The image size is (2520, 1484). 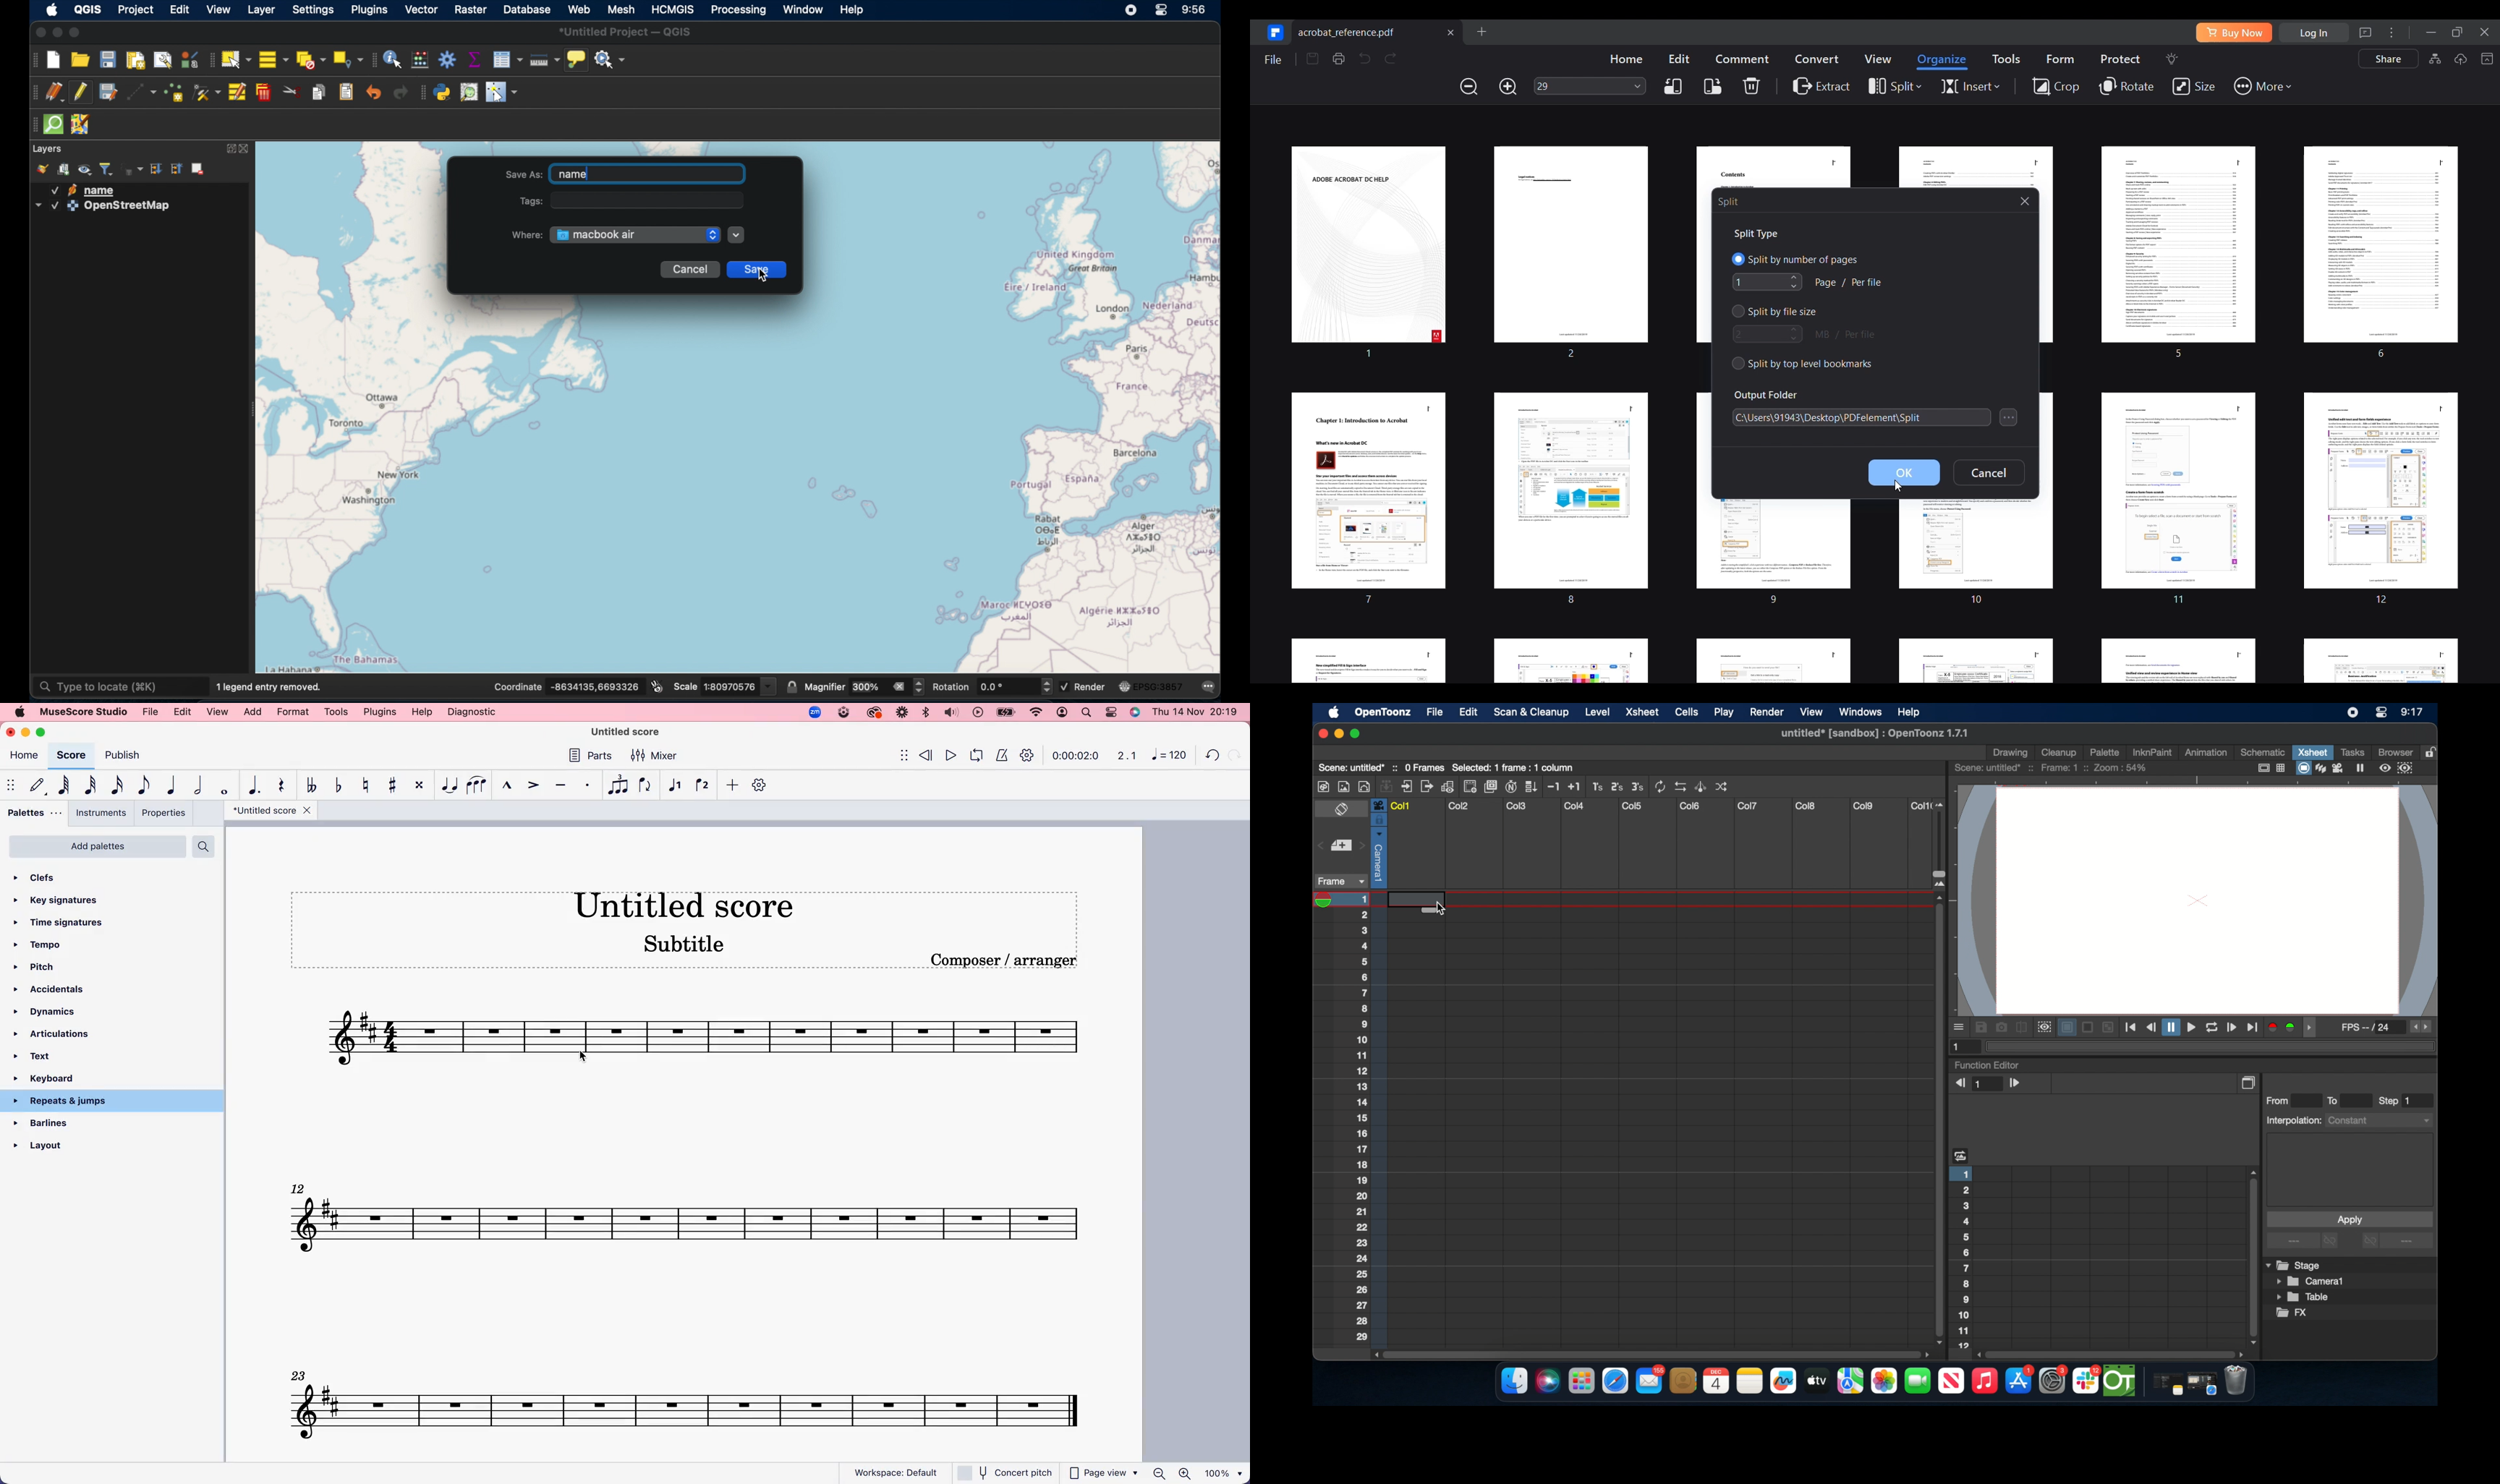 I want to click on function editor, so click(x=1988, y=1065).